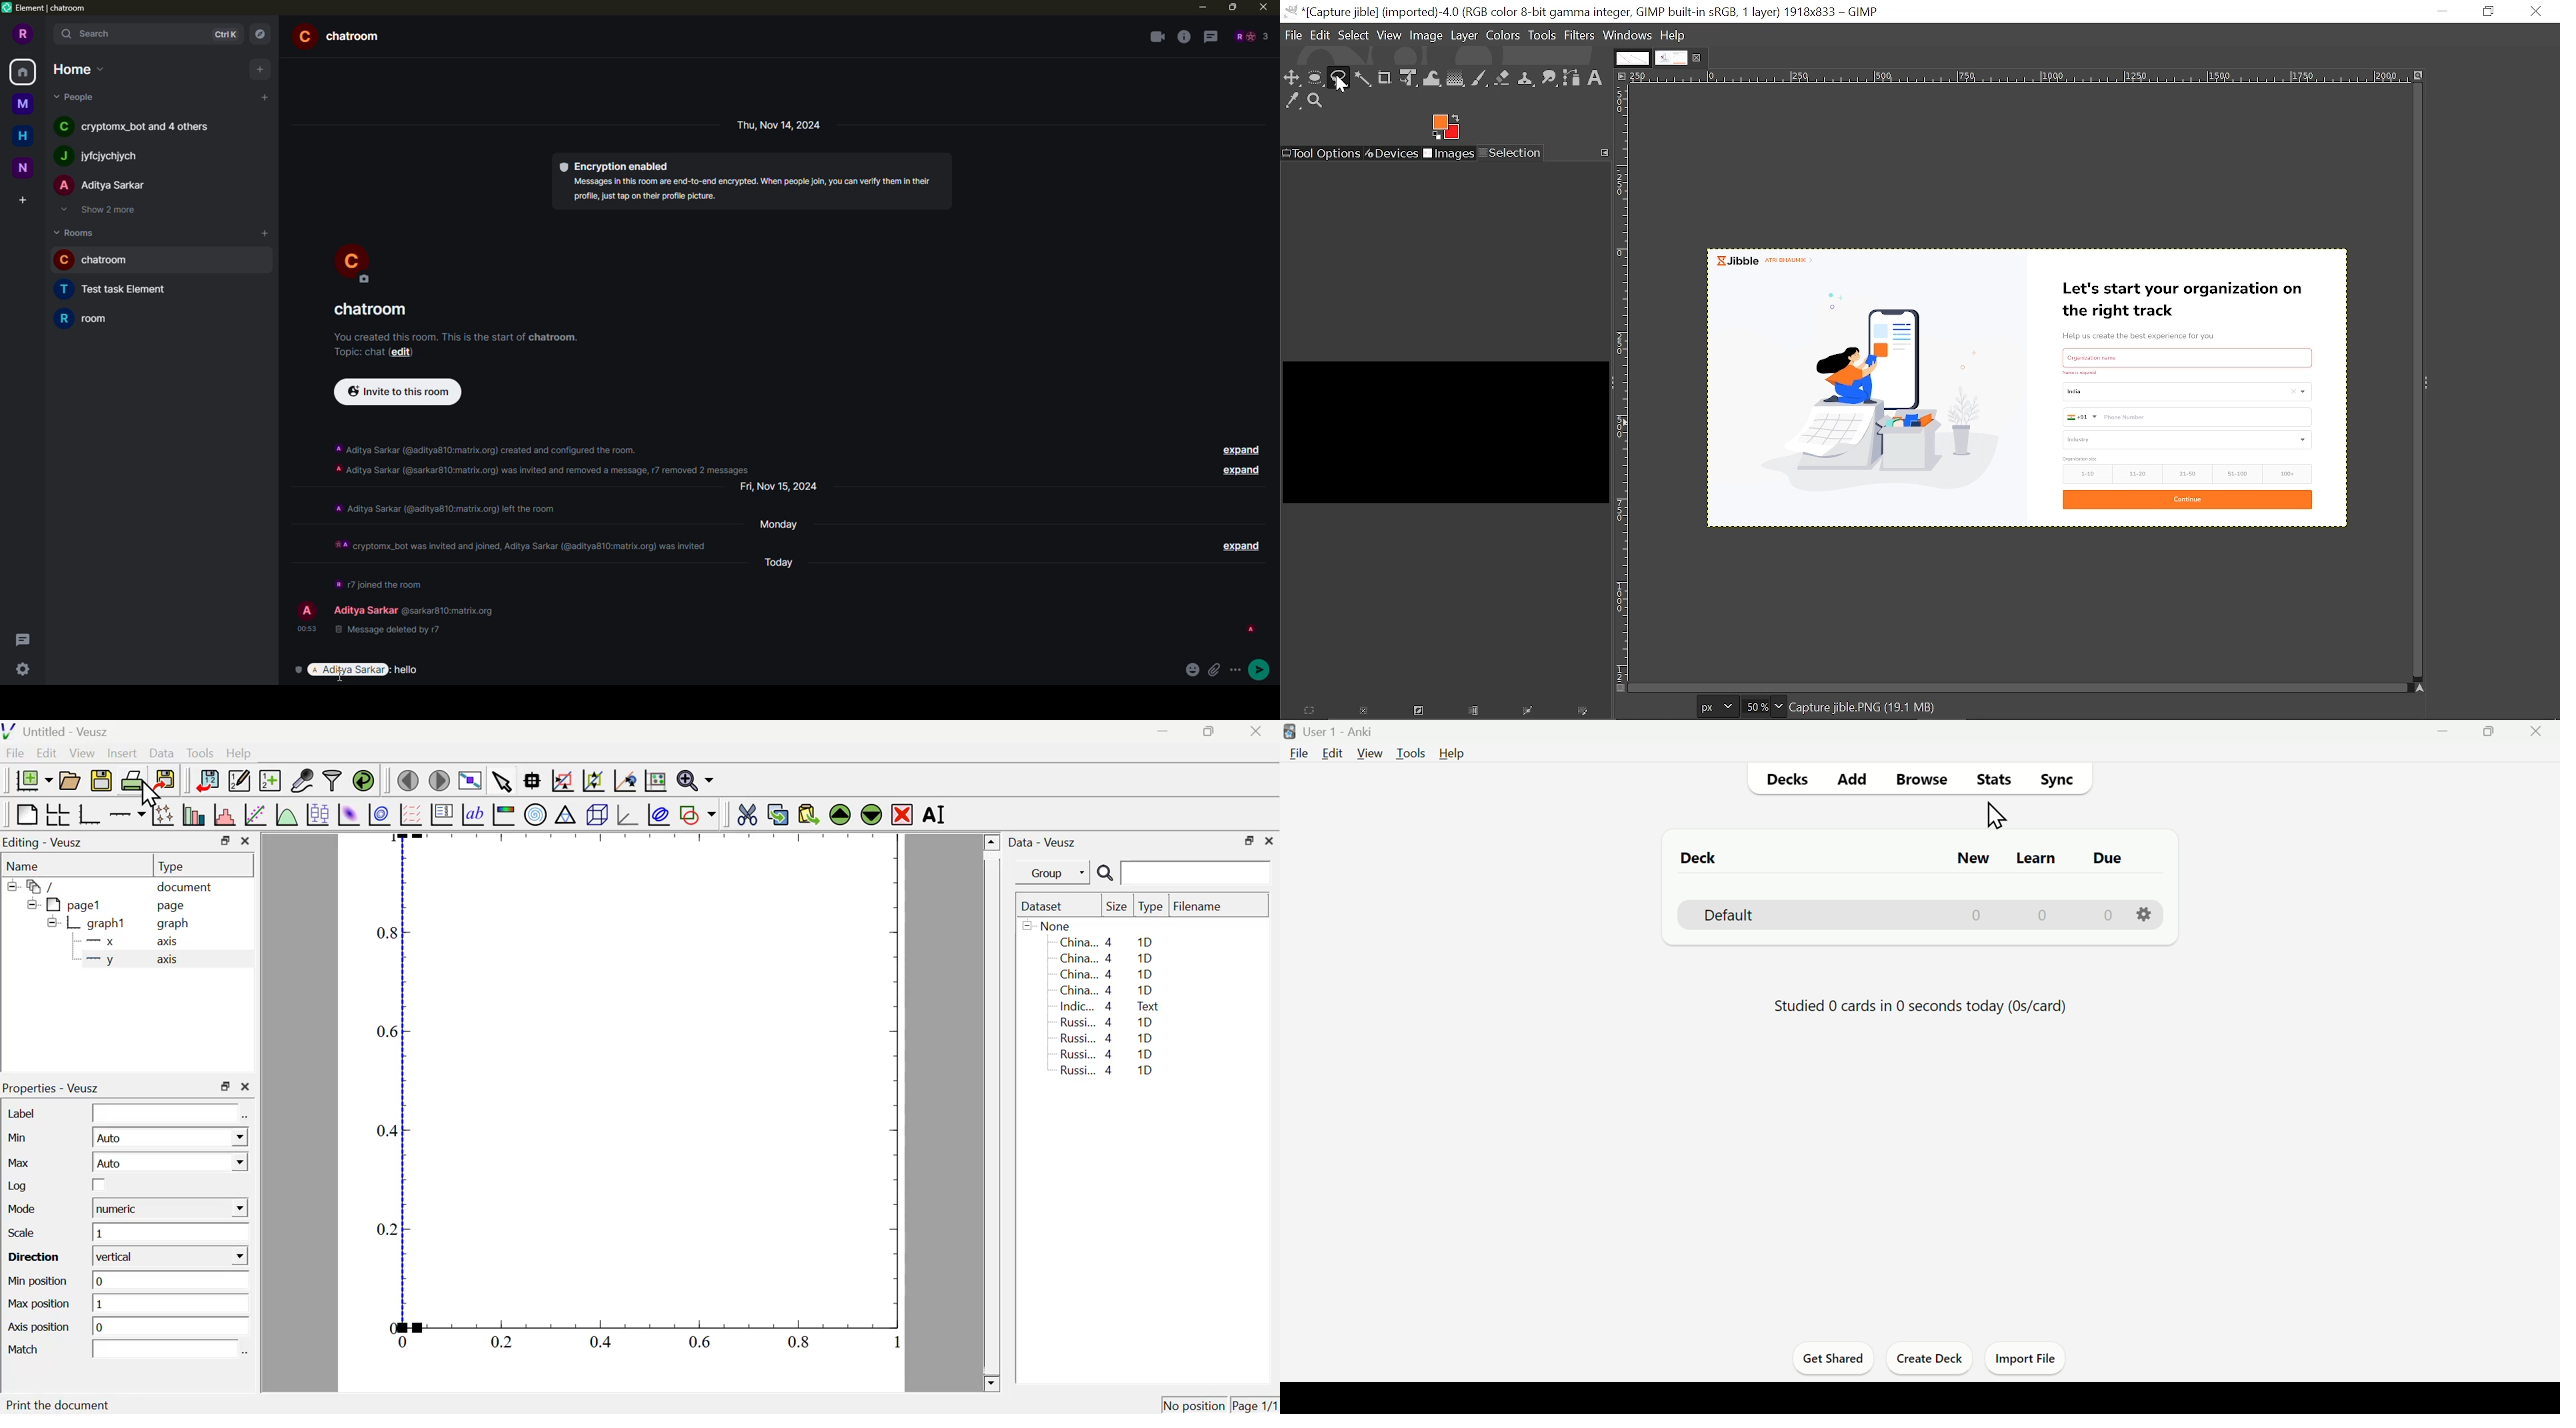 The height and width of the screenshot is (1428, 2576). Describe the element at coordinates (1480, 79) in the screenshot. I see `Paintbrush tool` at that location.